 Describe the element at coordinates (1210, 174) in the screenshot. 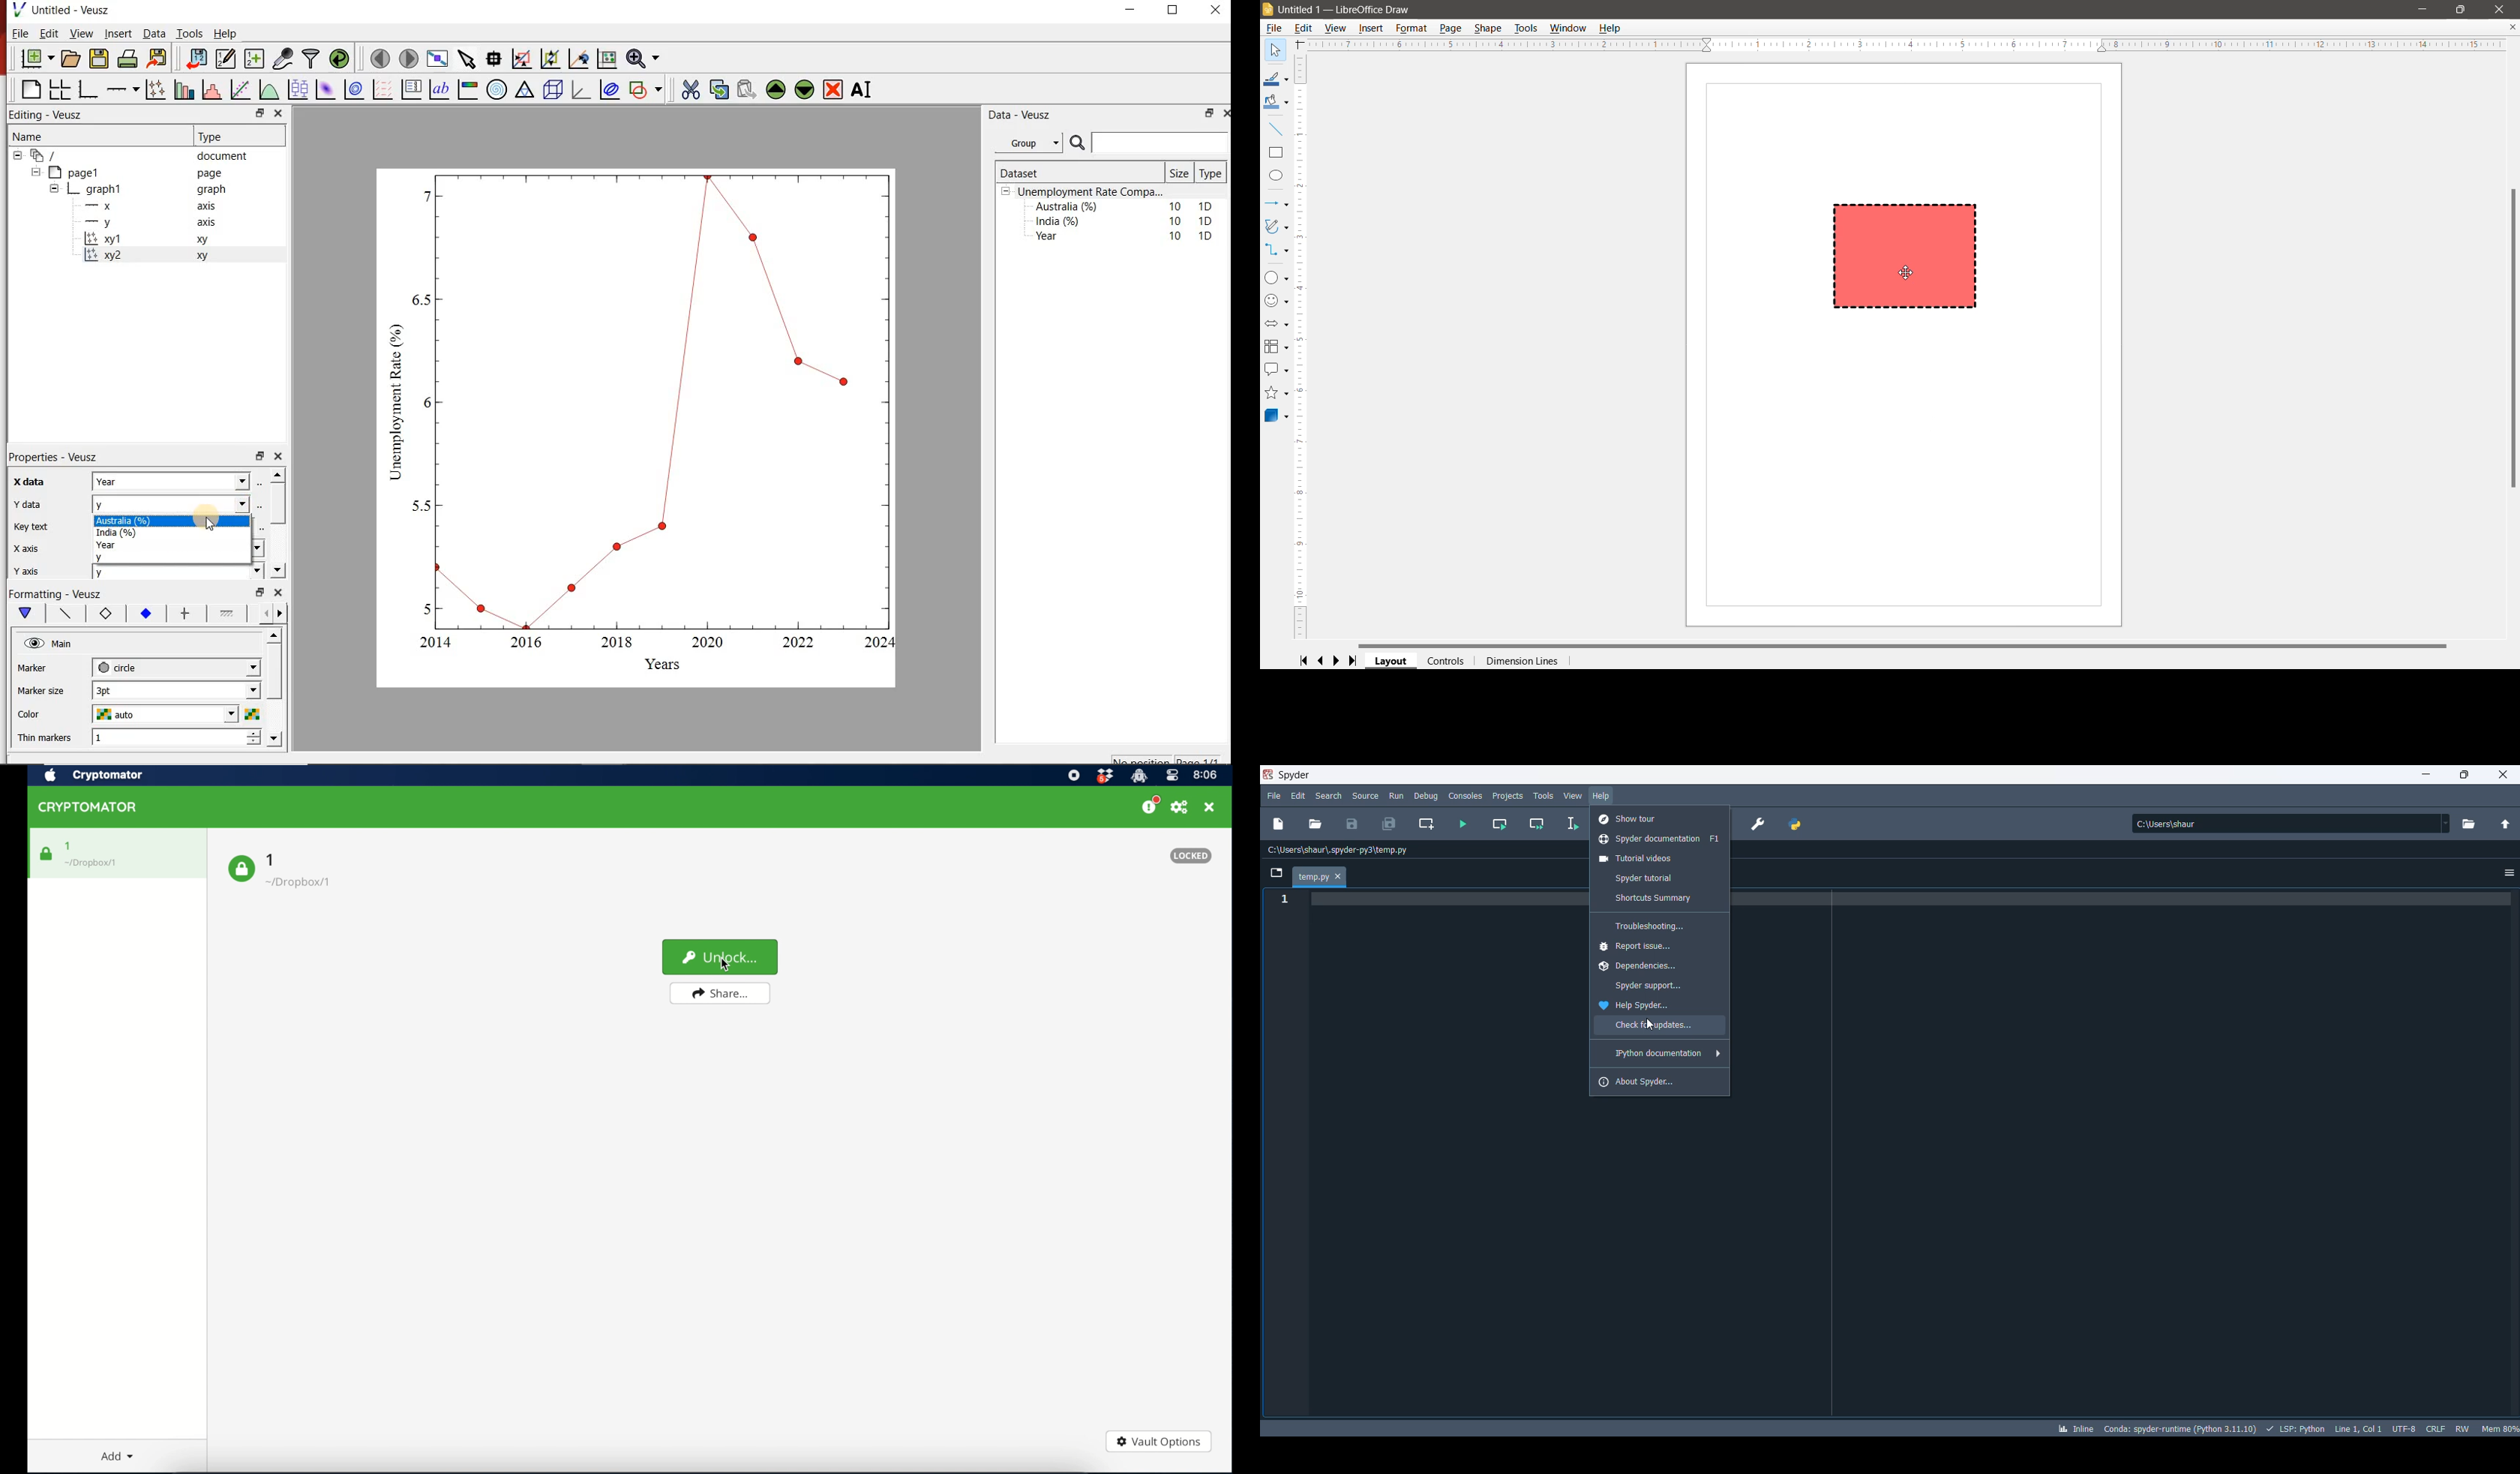

I see `Type` at that location.